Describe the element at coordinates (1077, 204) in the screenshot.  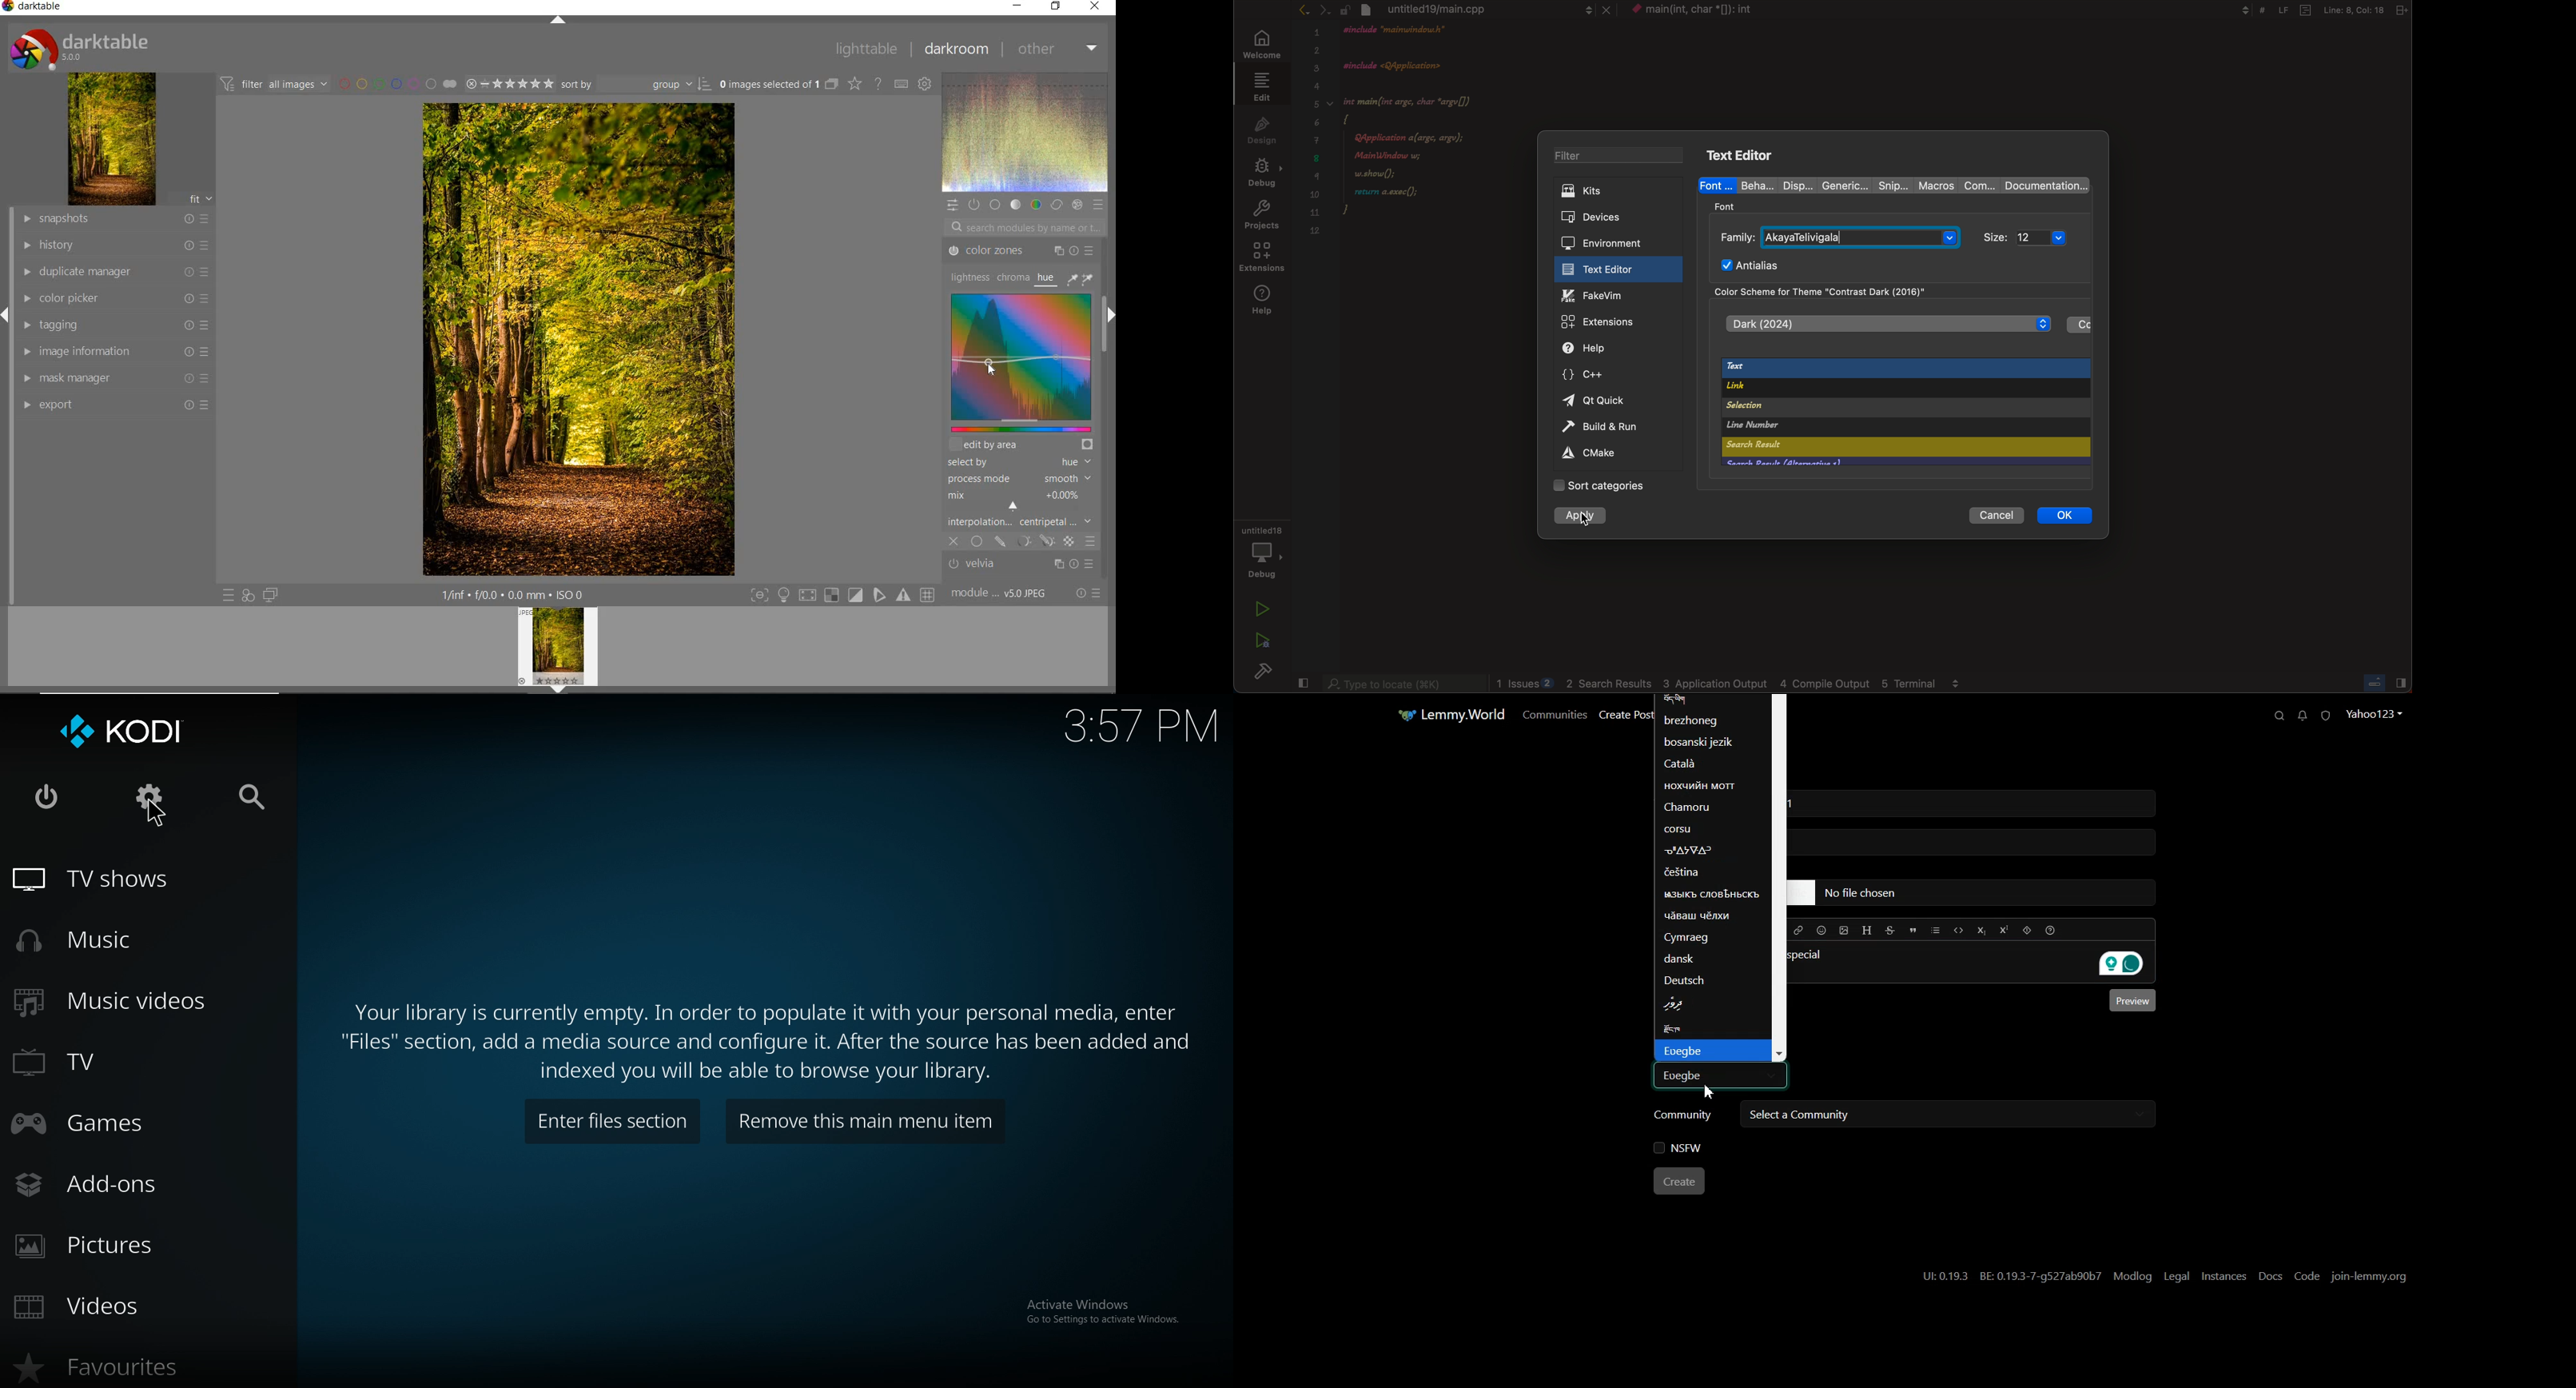
I see `EFFECT` at that location.